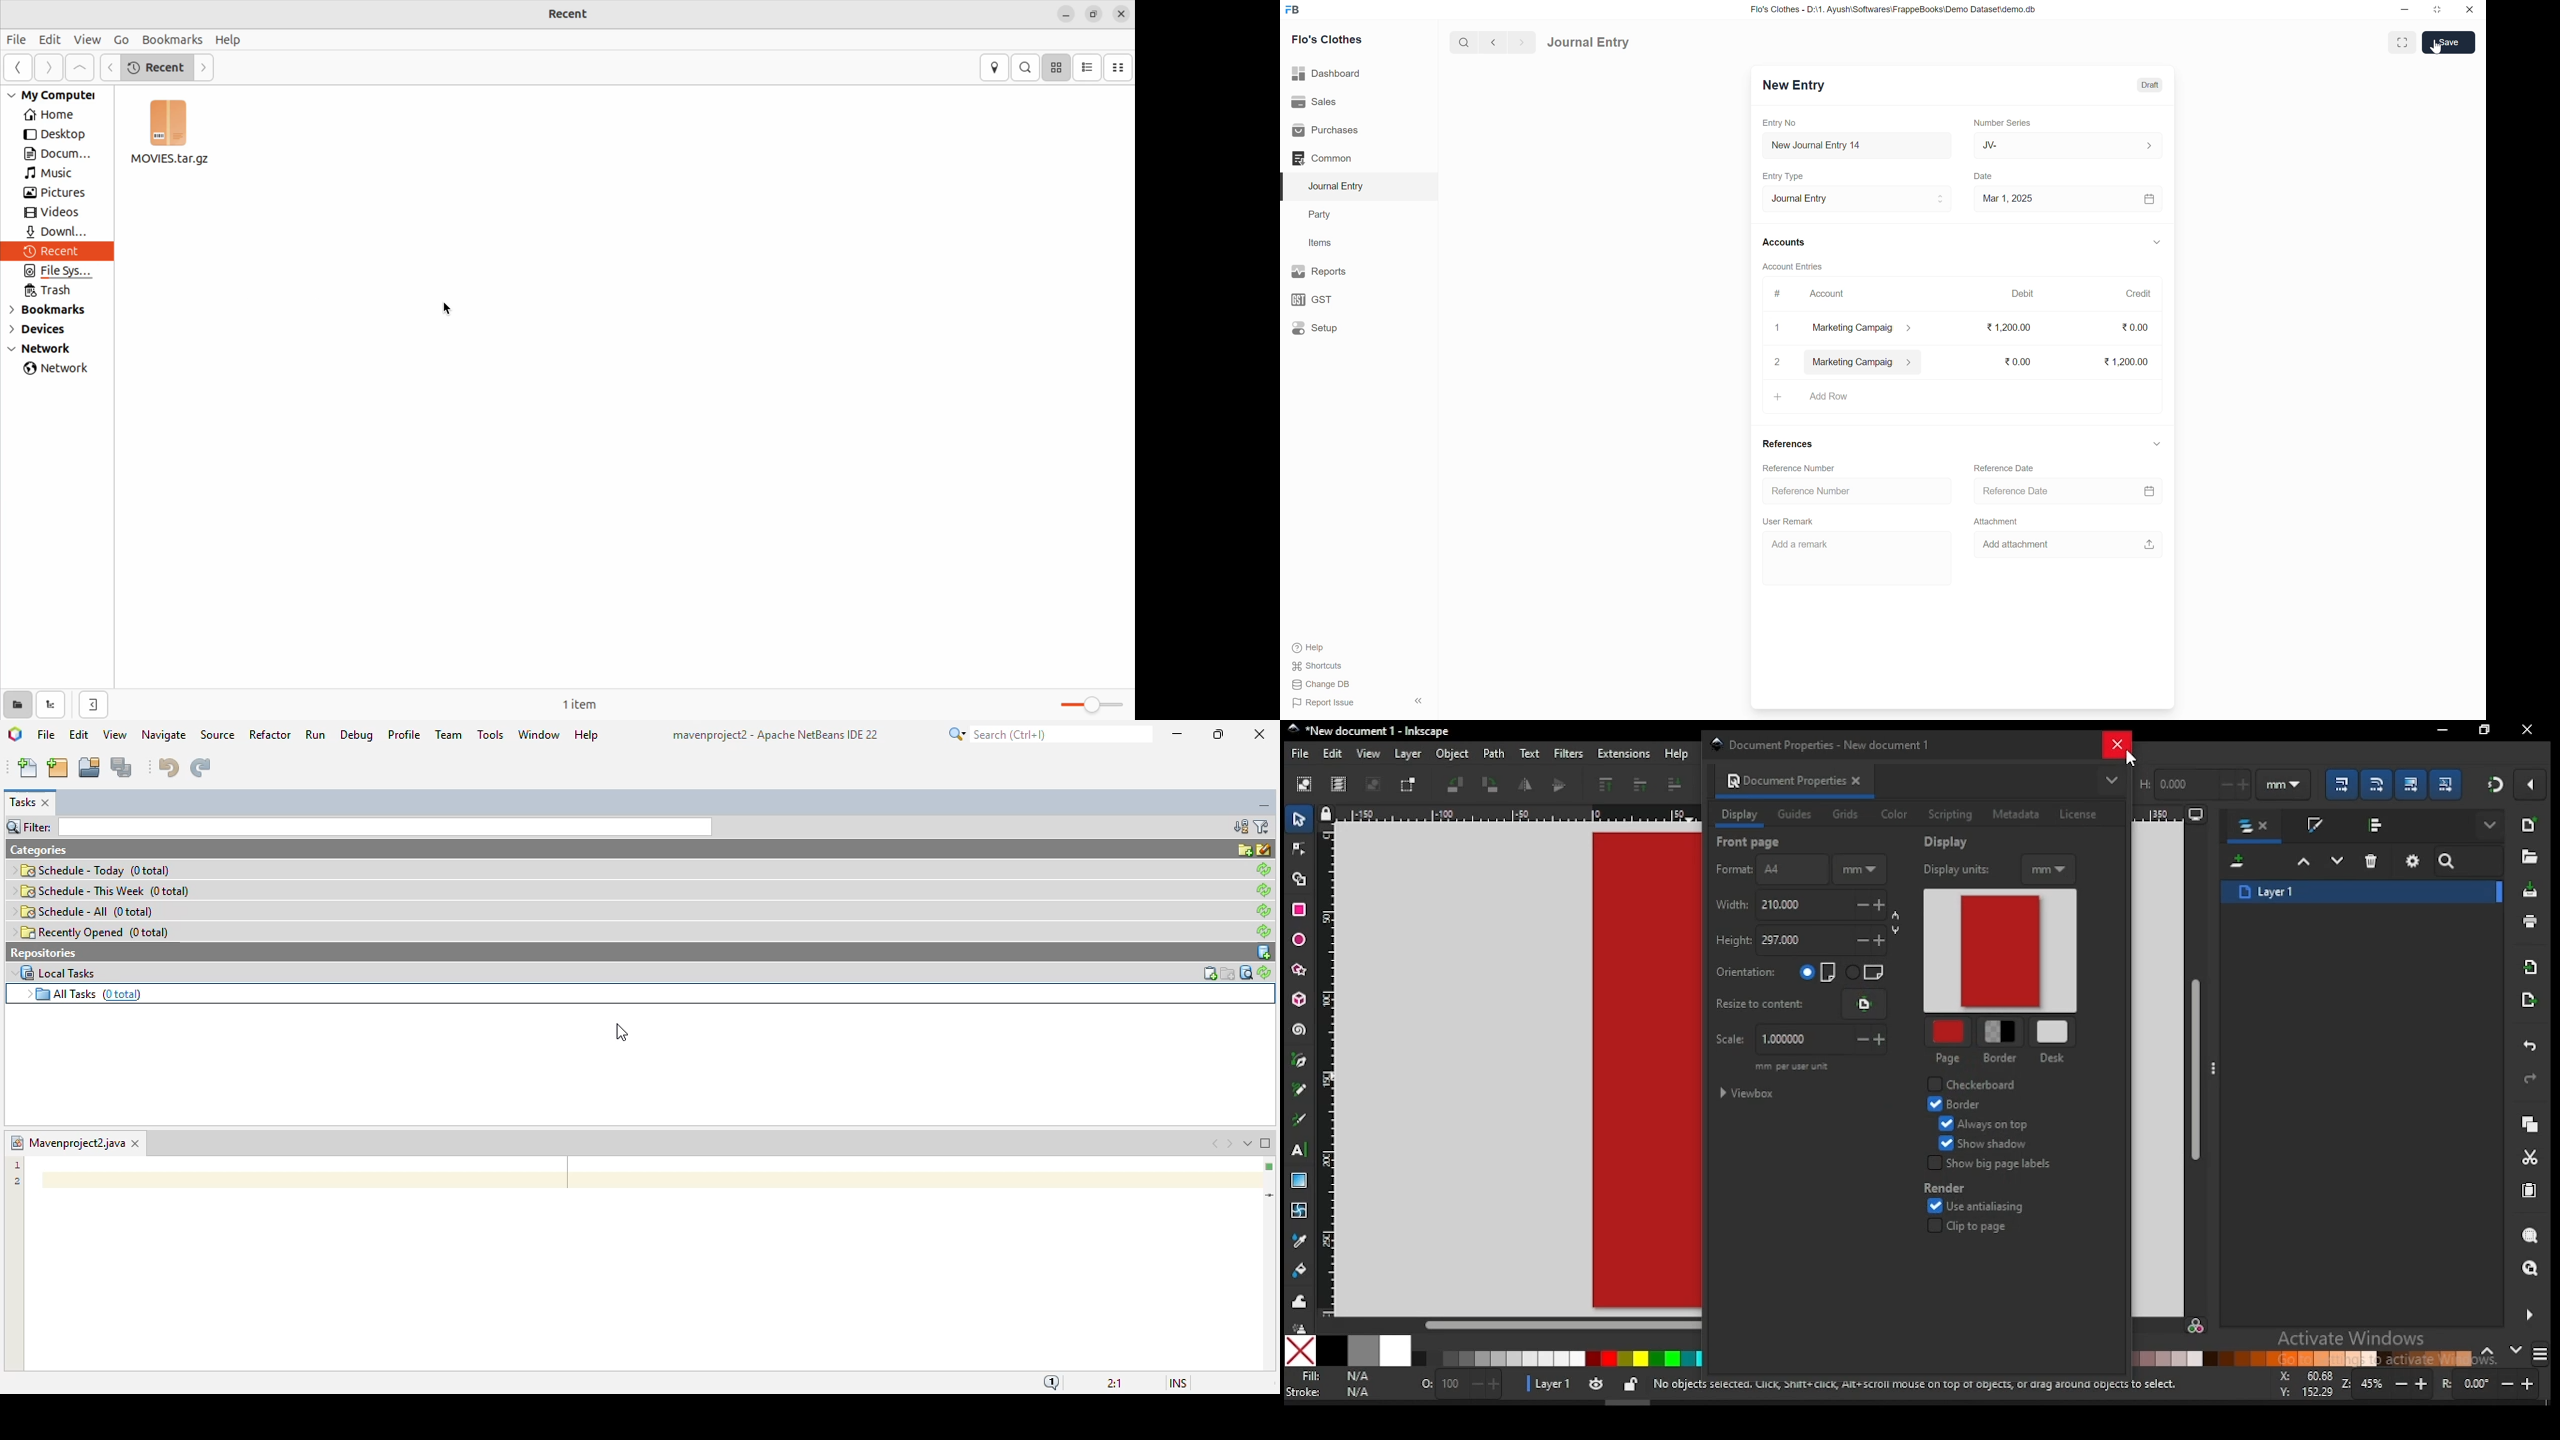 The image size is (2576, 1456). What do you see at coordinates (1779, 328) in the screenshot?
I see `1` at bounding box center [1779, 328].